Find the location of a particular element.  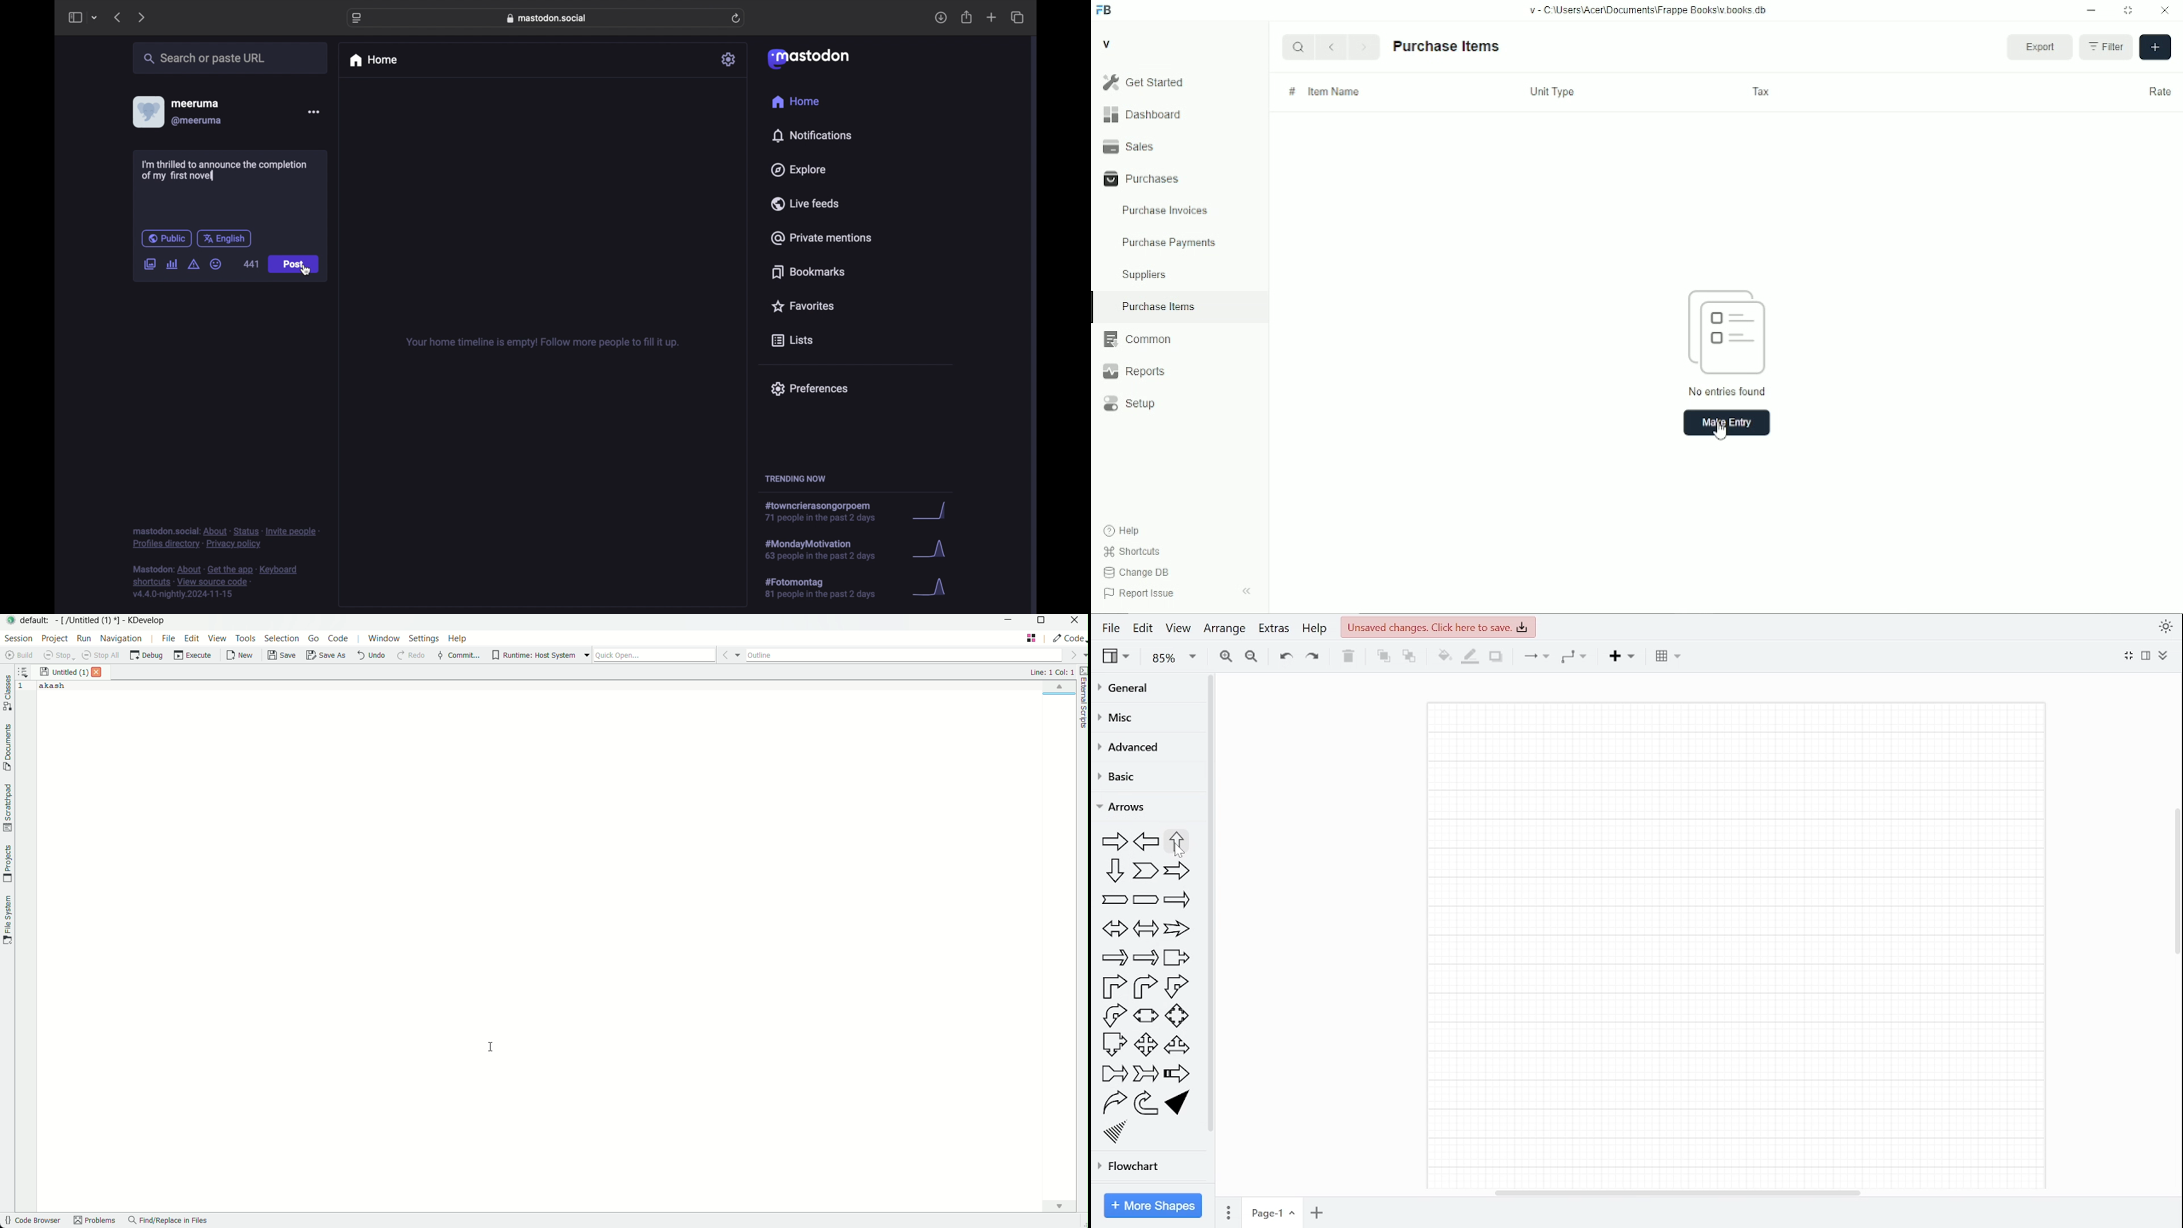

get started is located at coordinates (1144, 82).